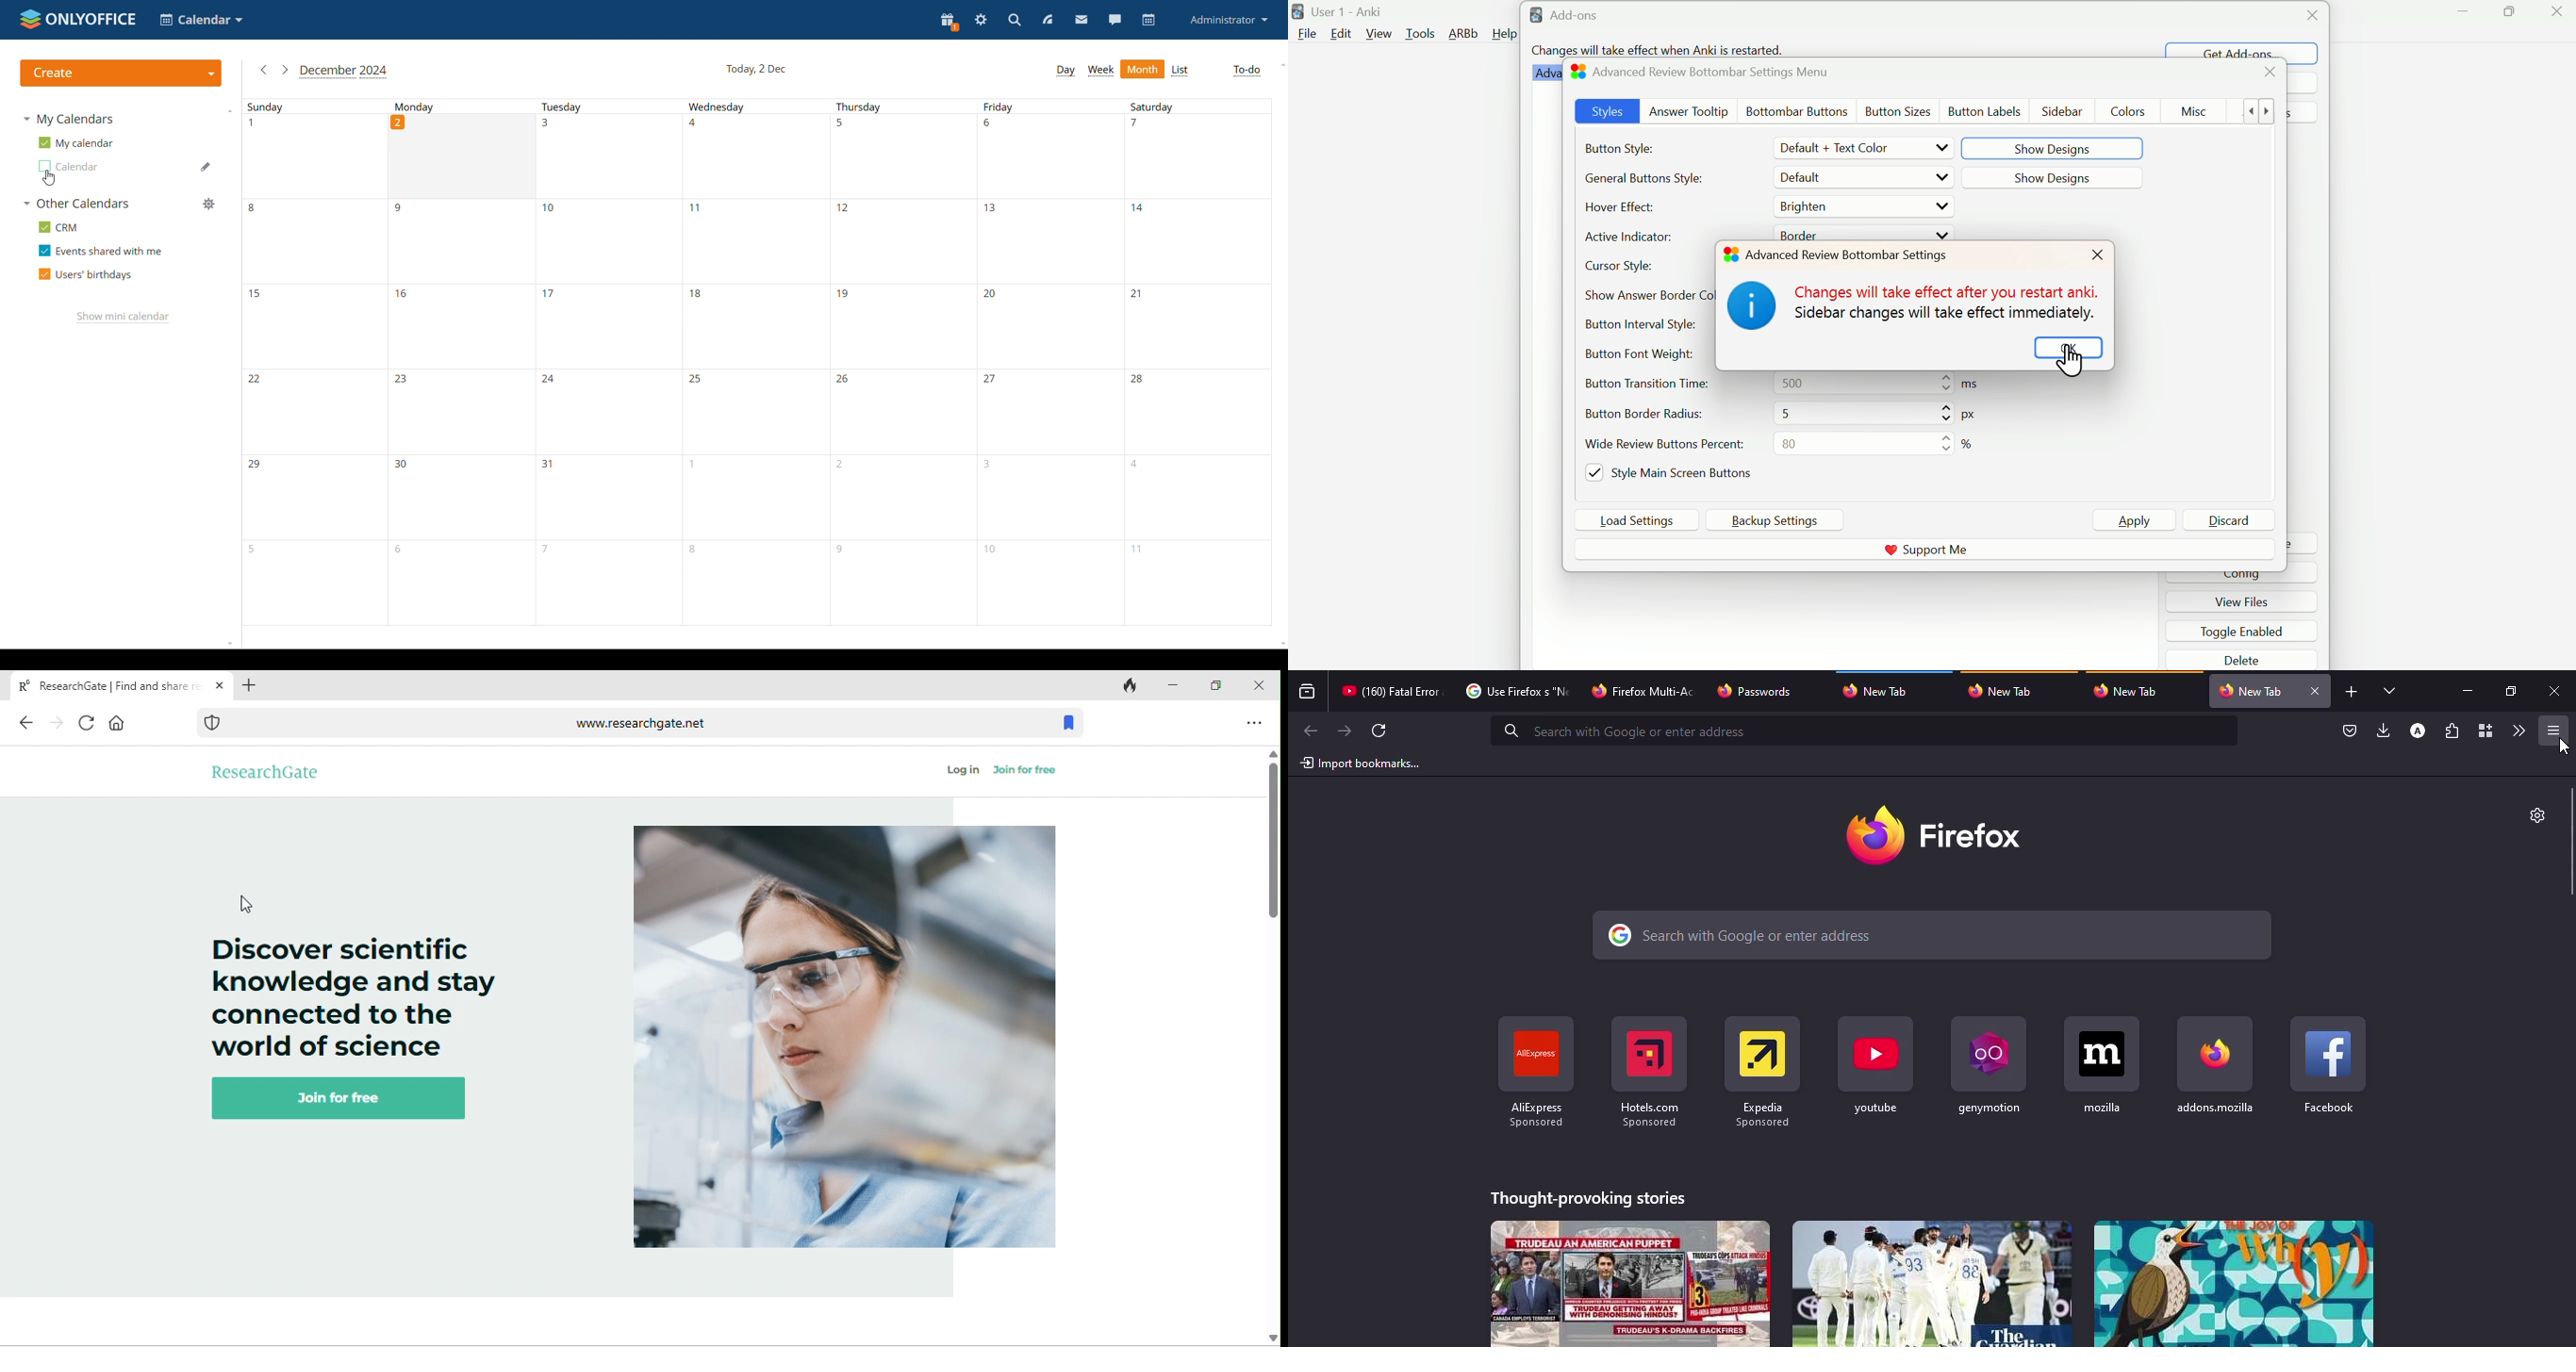 The width and height of the screenshot is (2576, 1372). I want to click on Button Bore=der radius, so click(1643, 413).